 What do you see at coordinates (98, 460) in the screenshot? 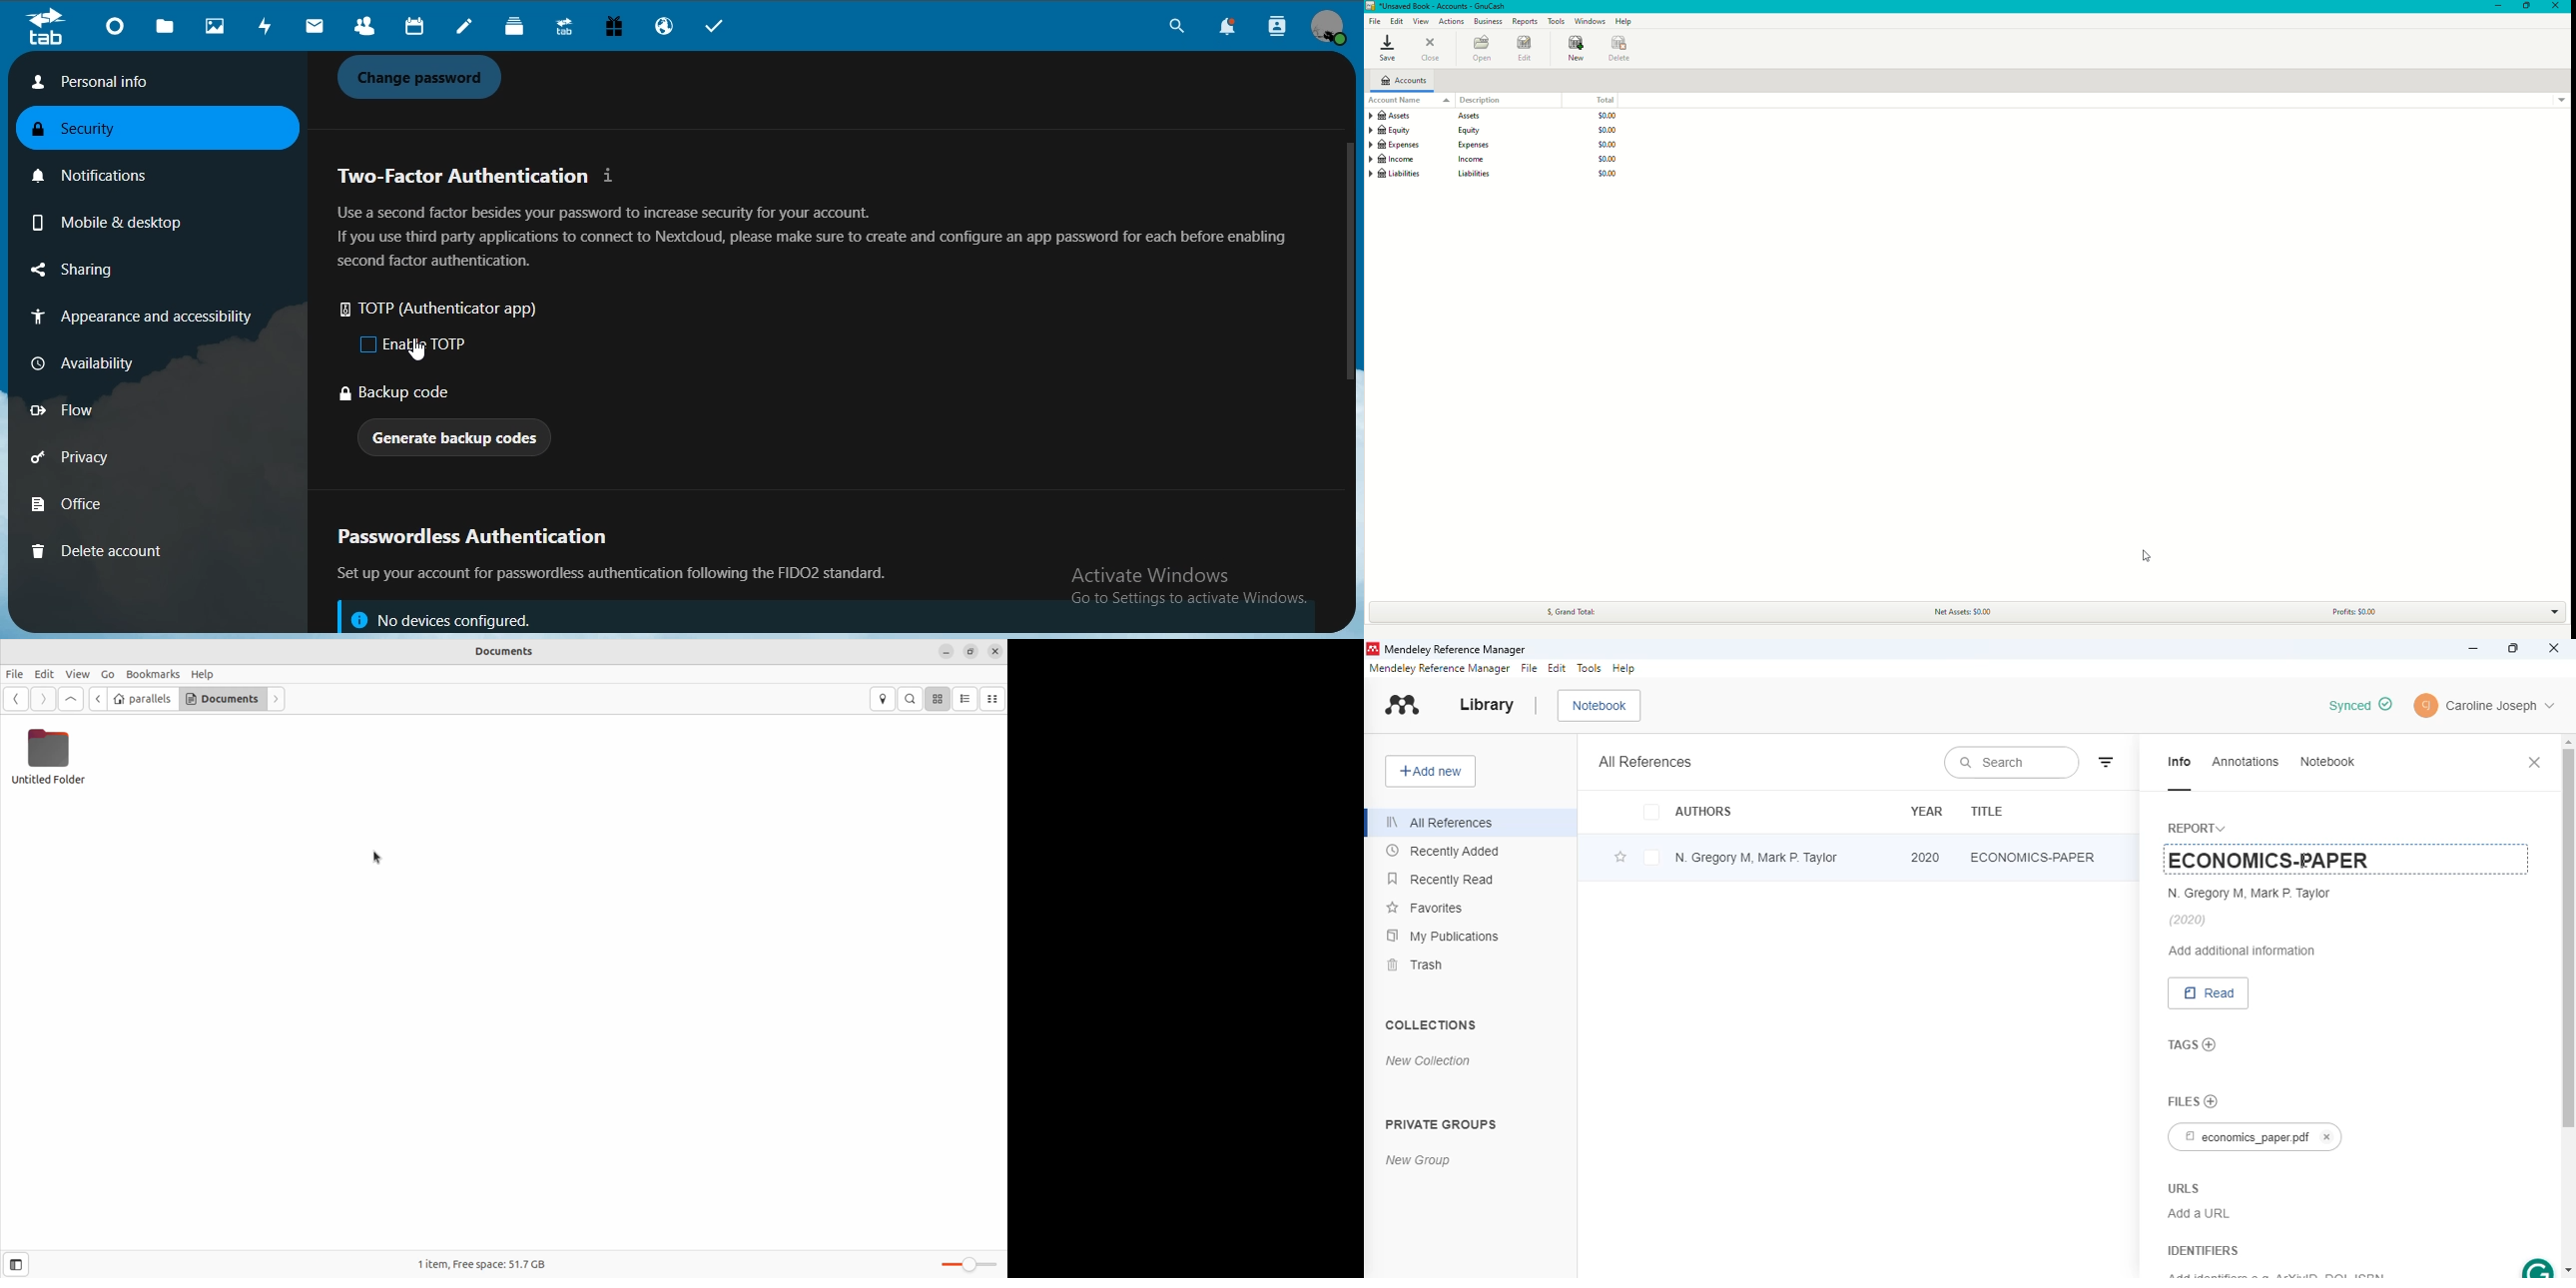
I see `privacy` at bounding box center [98, 460].